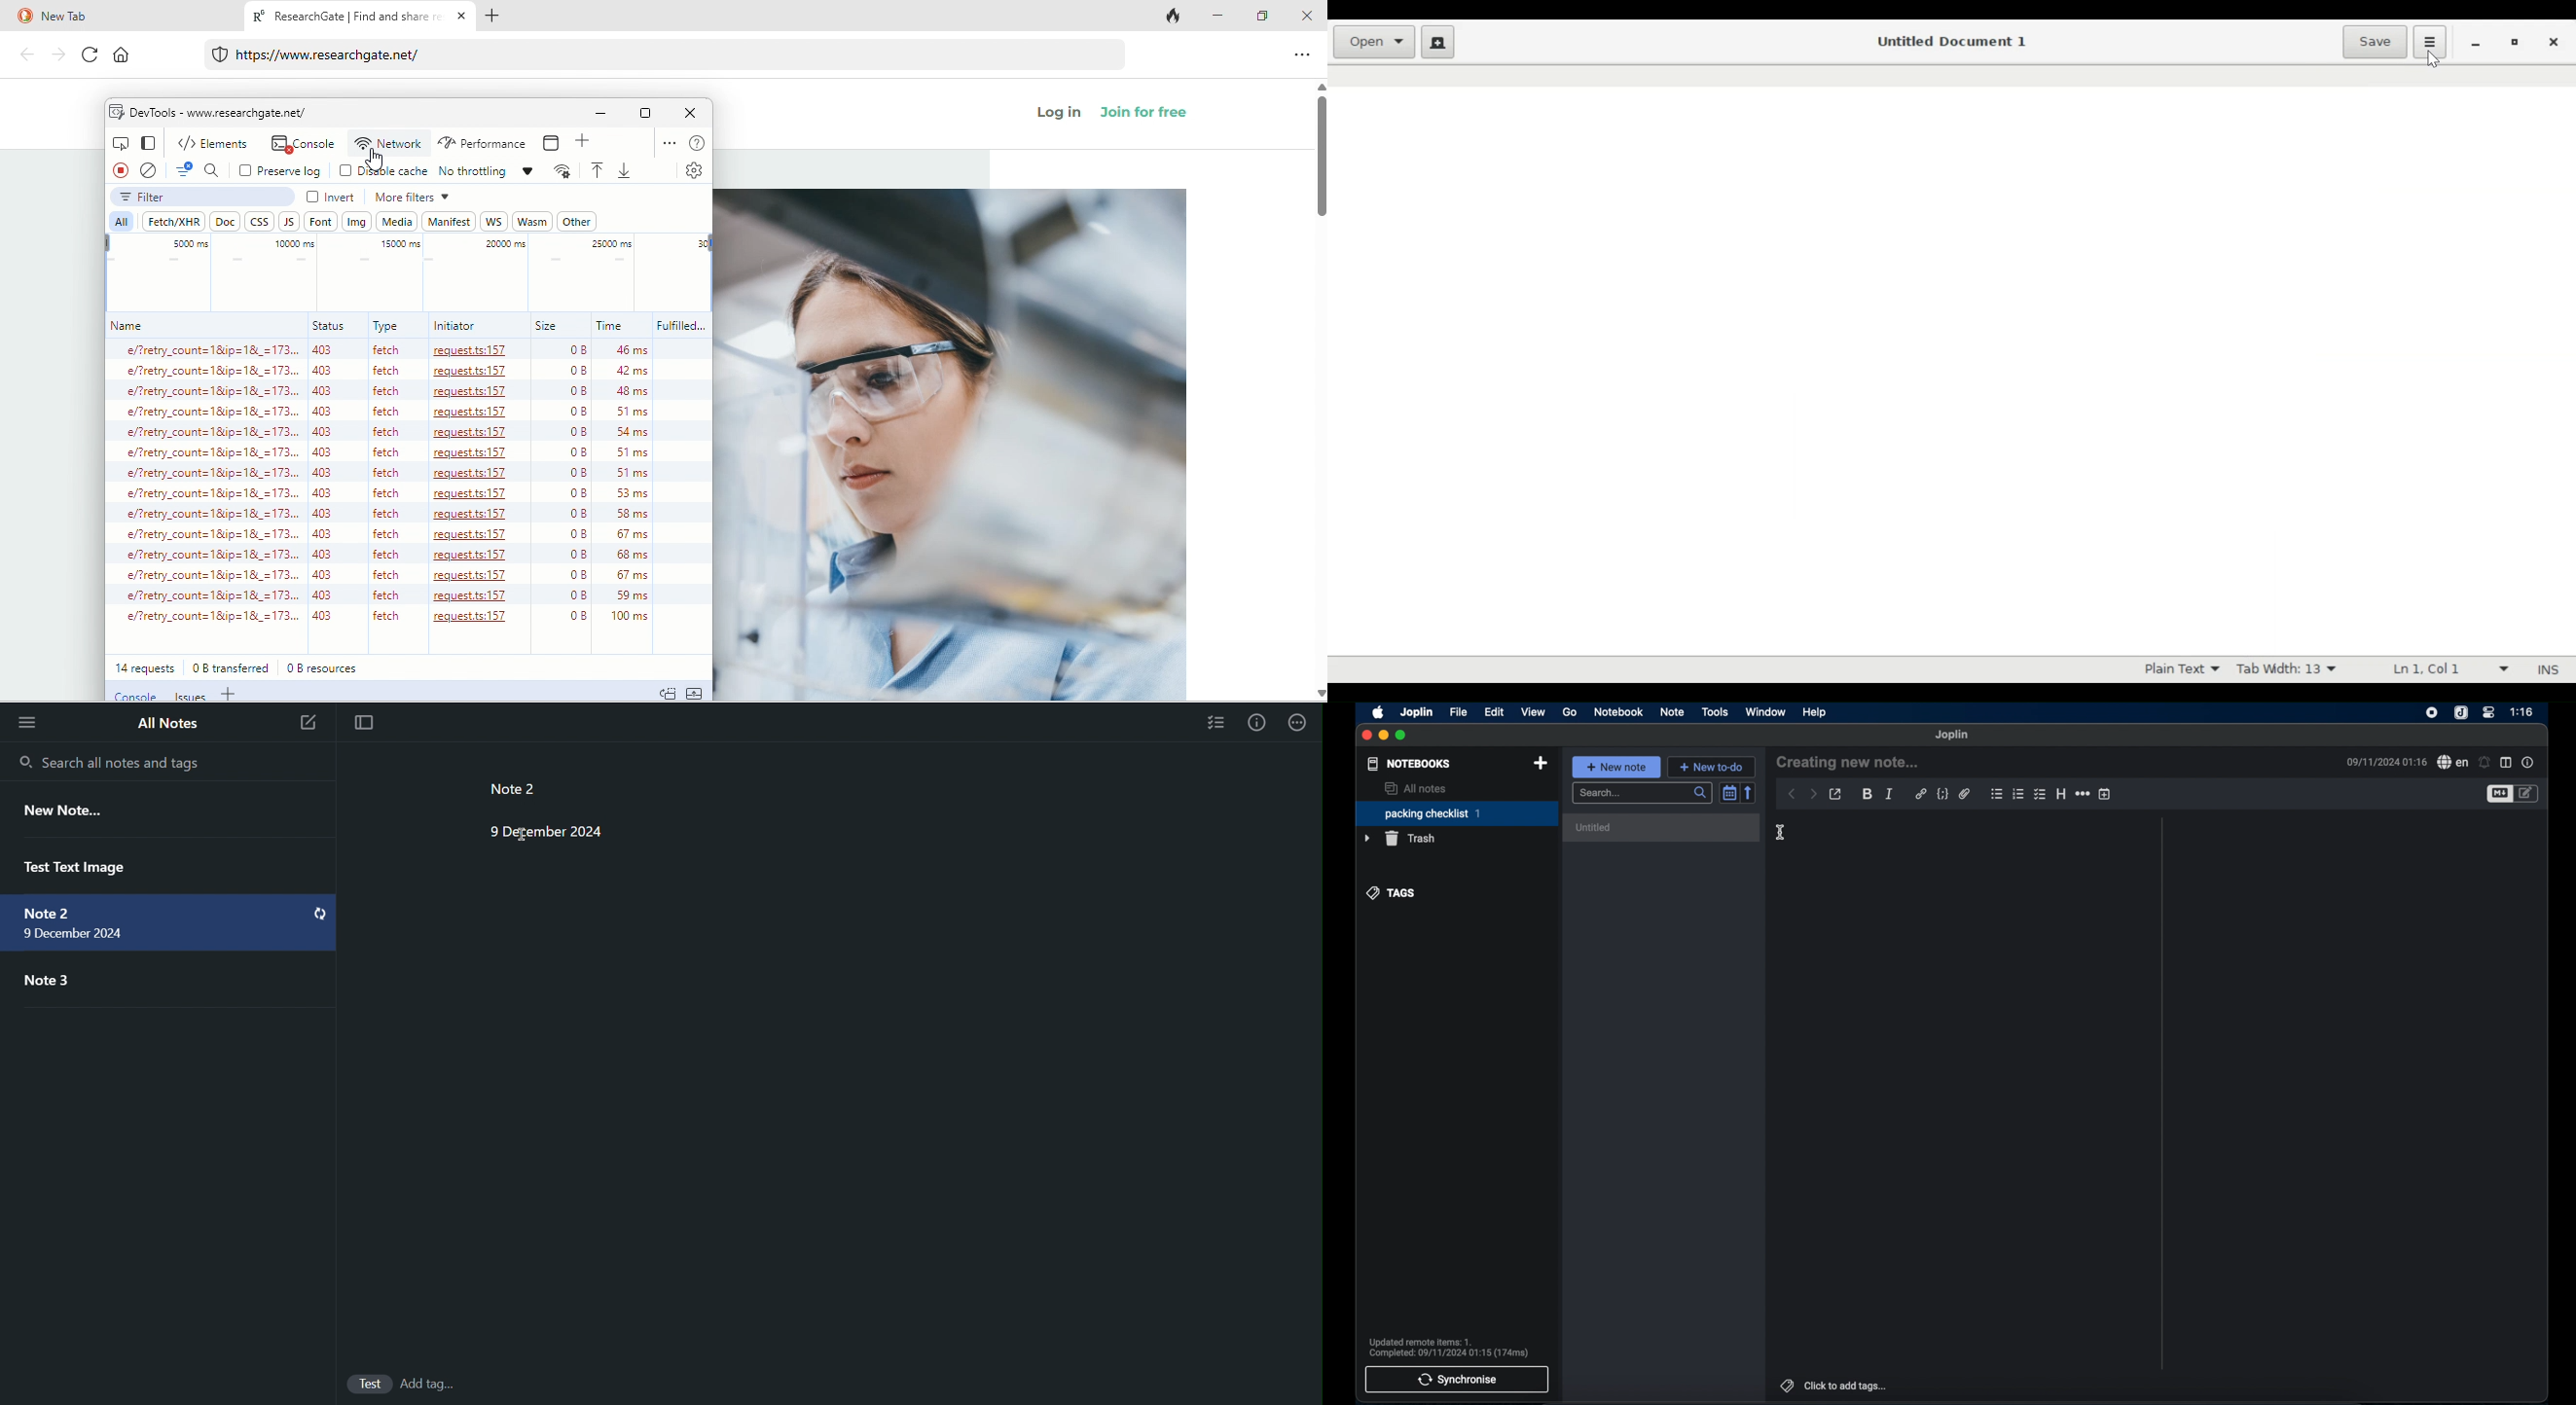 Image resolution: width=2576 pixels, height=1428 pixels. I want to click on new note, so click(1617, 767).